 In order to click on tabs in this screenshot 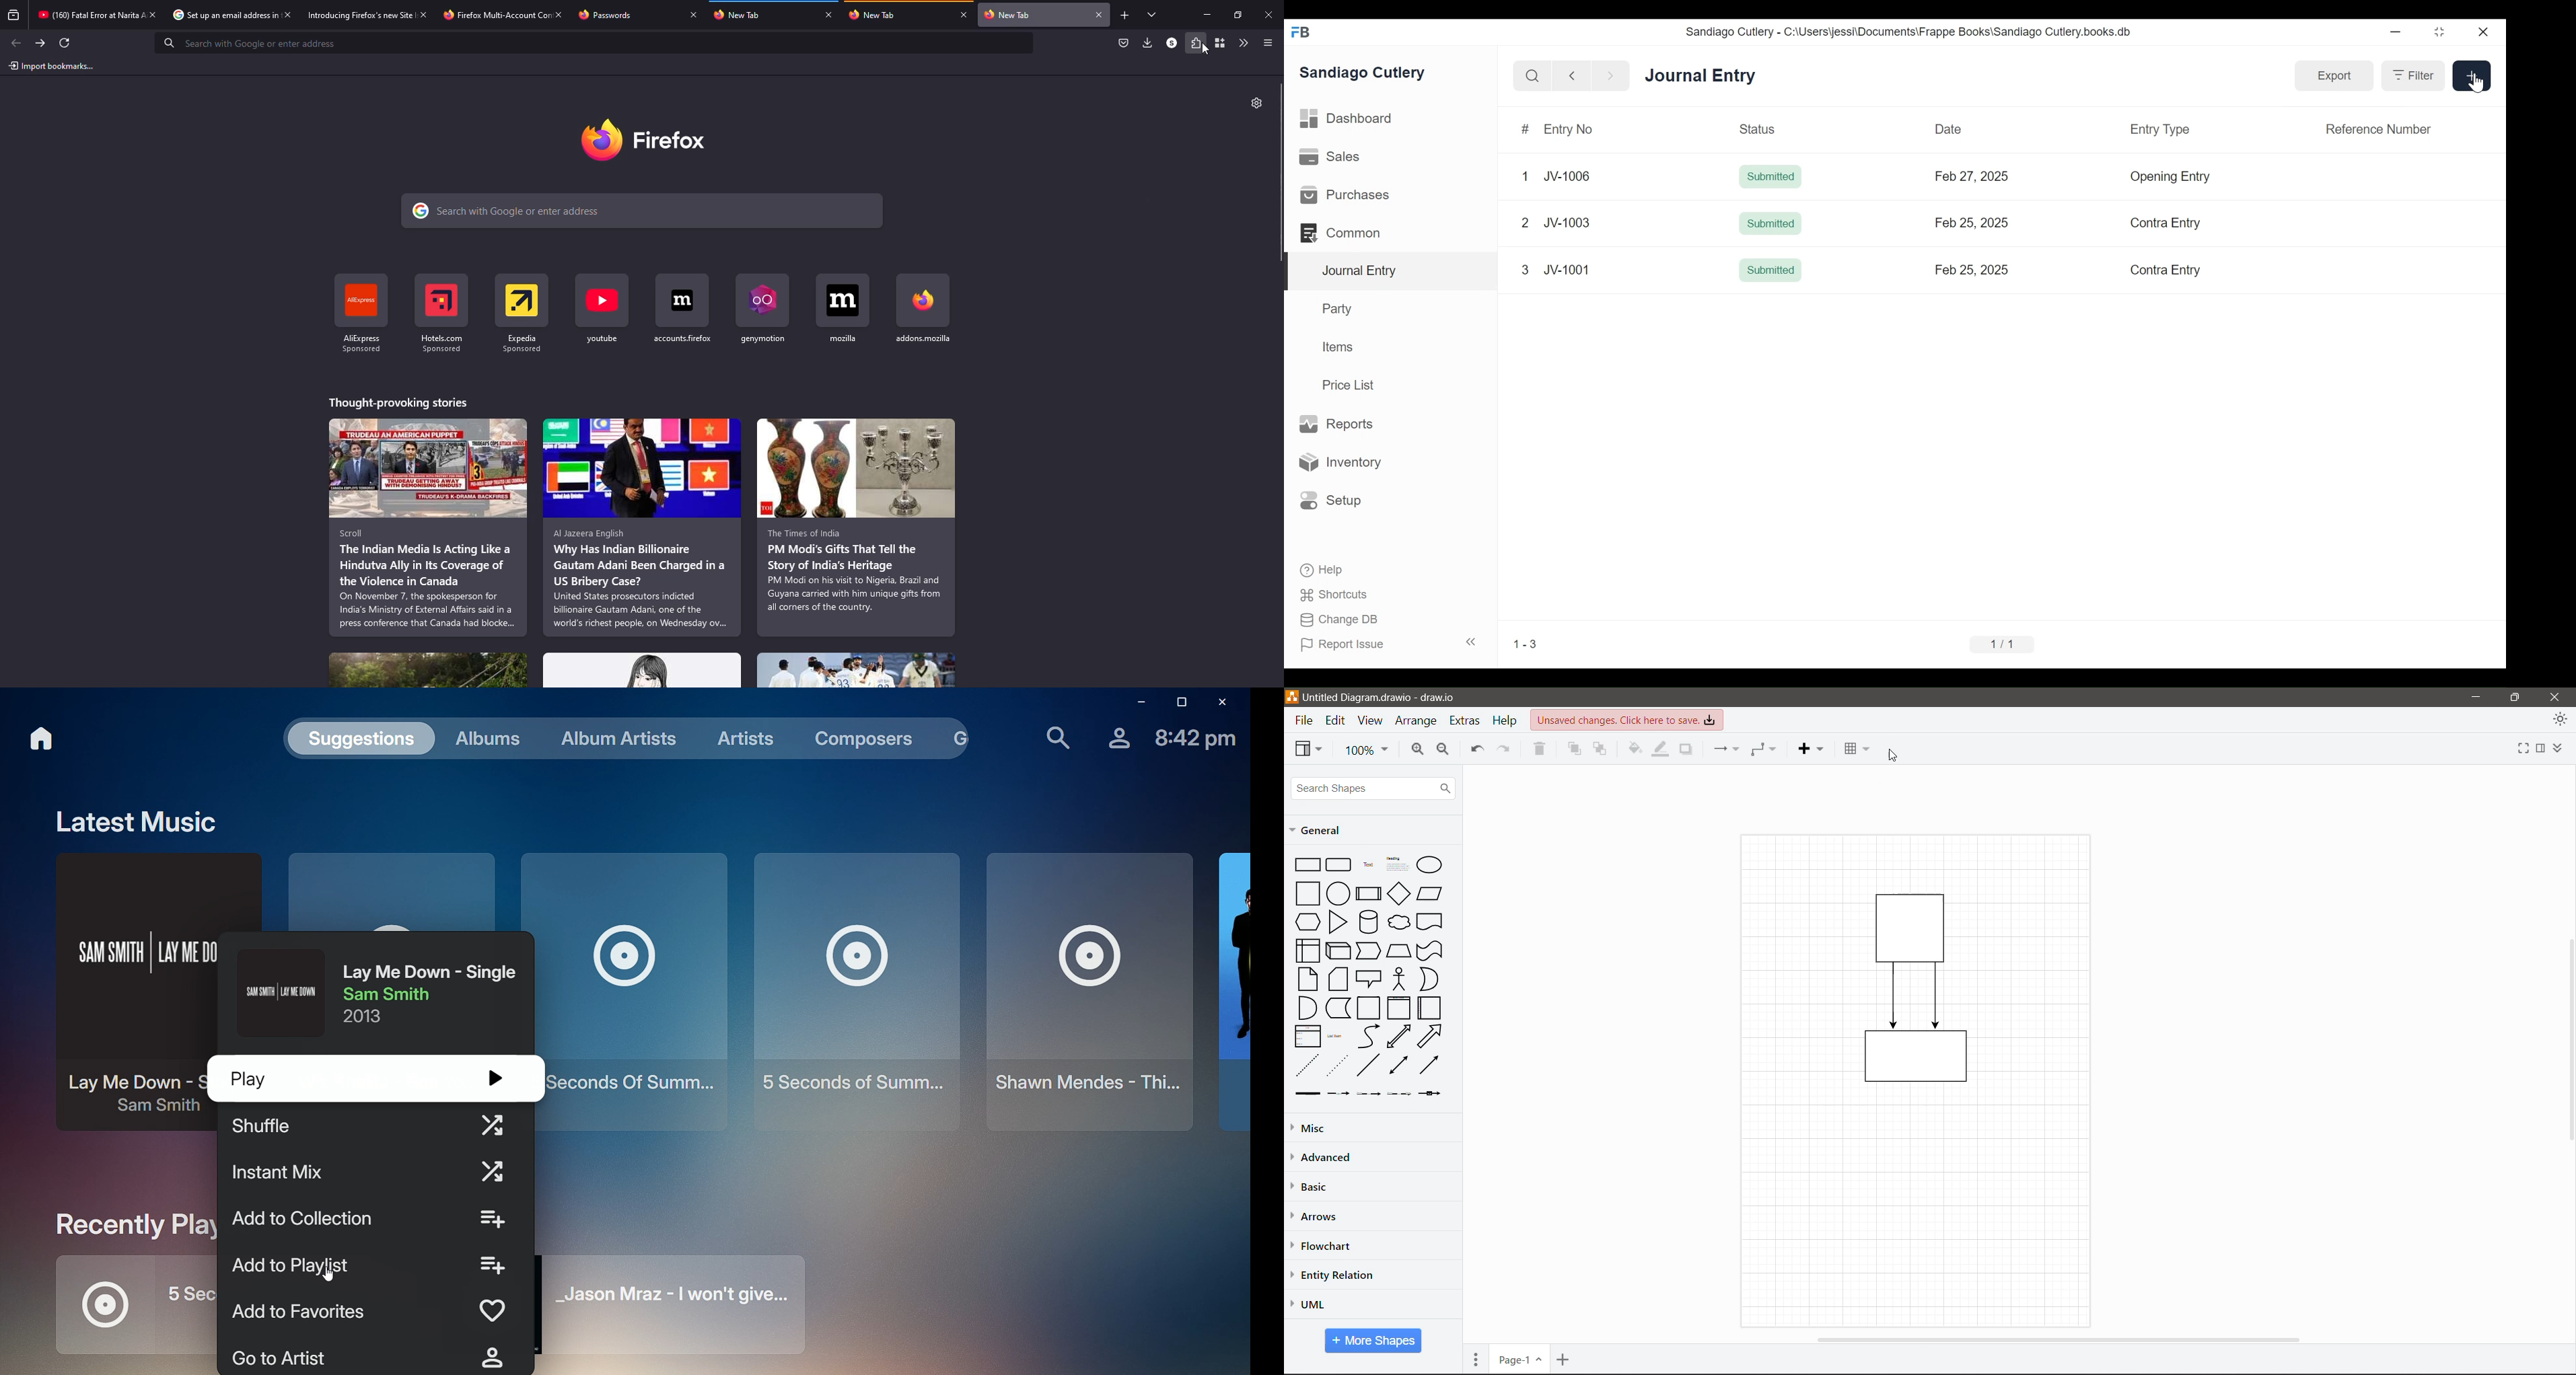, I will do `click(1153, 14)`.